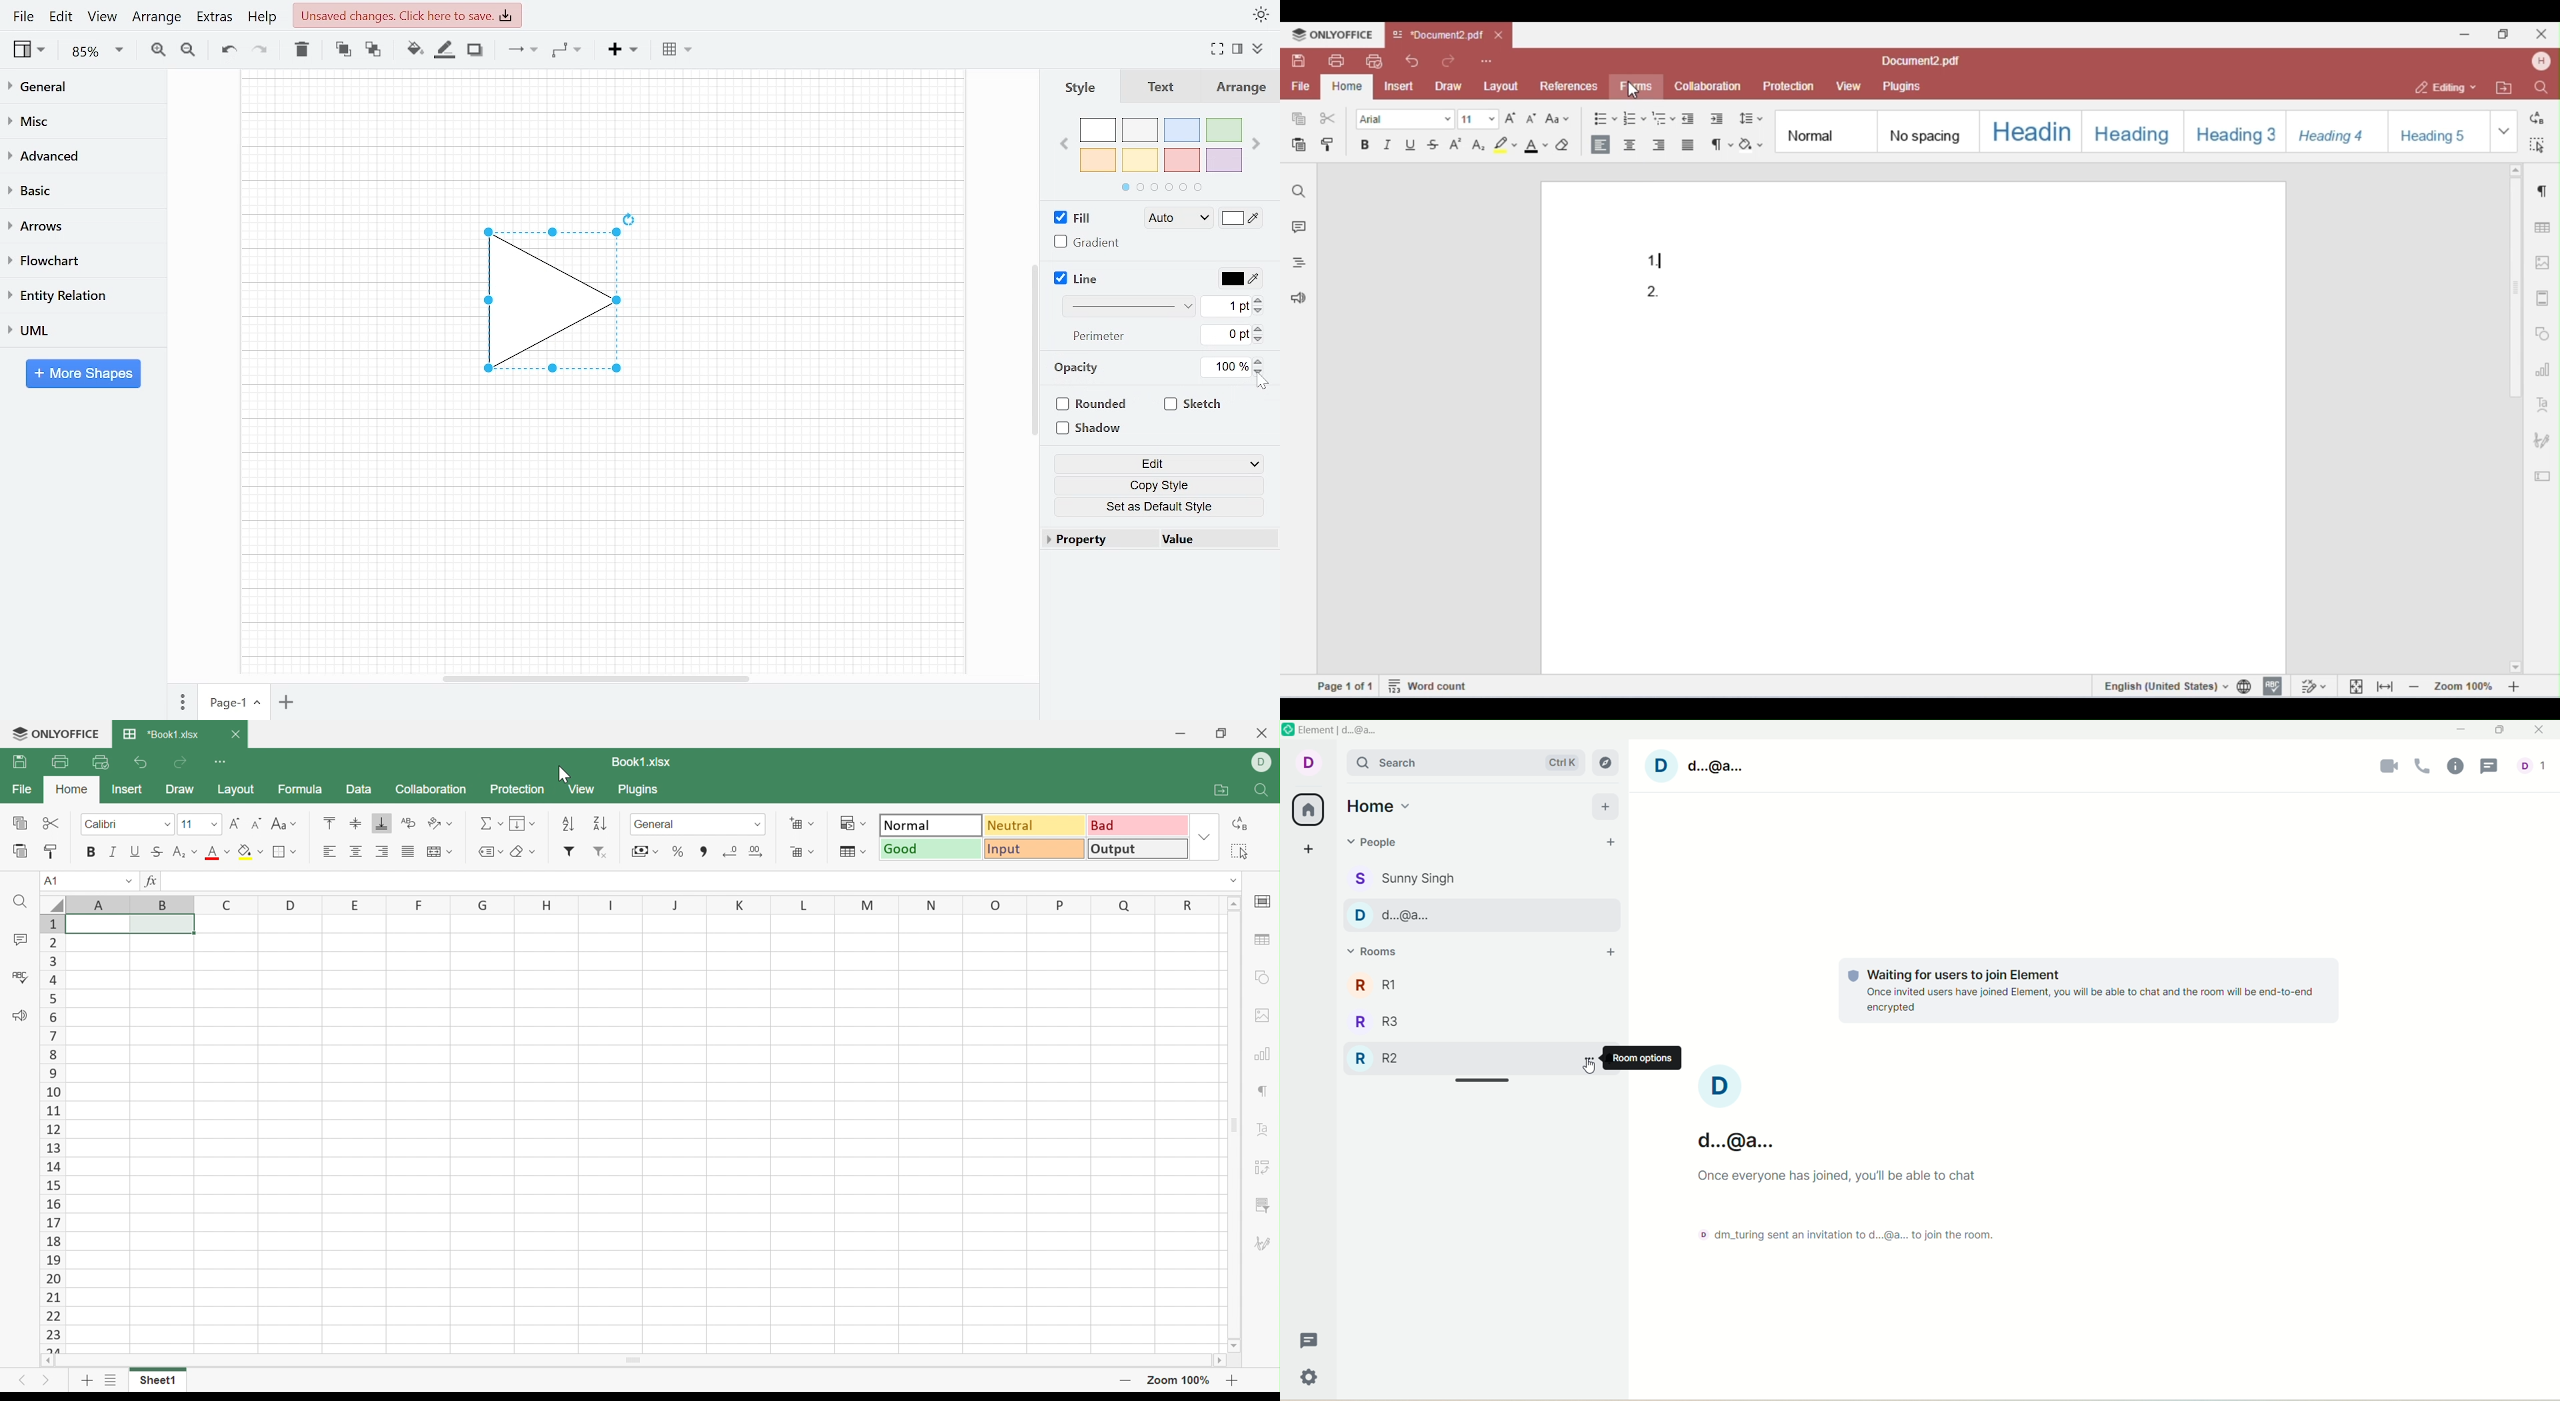  Describe the element at coordinates (755, 851) in the screenshot. I see `Increase Decimal` at that location.